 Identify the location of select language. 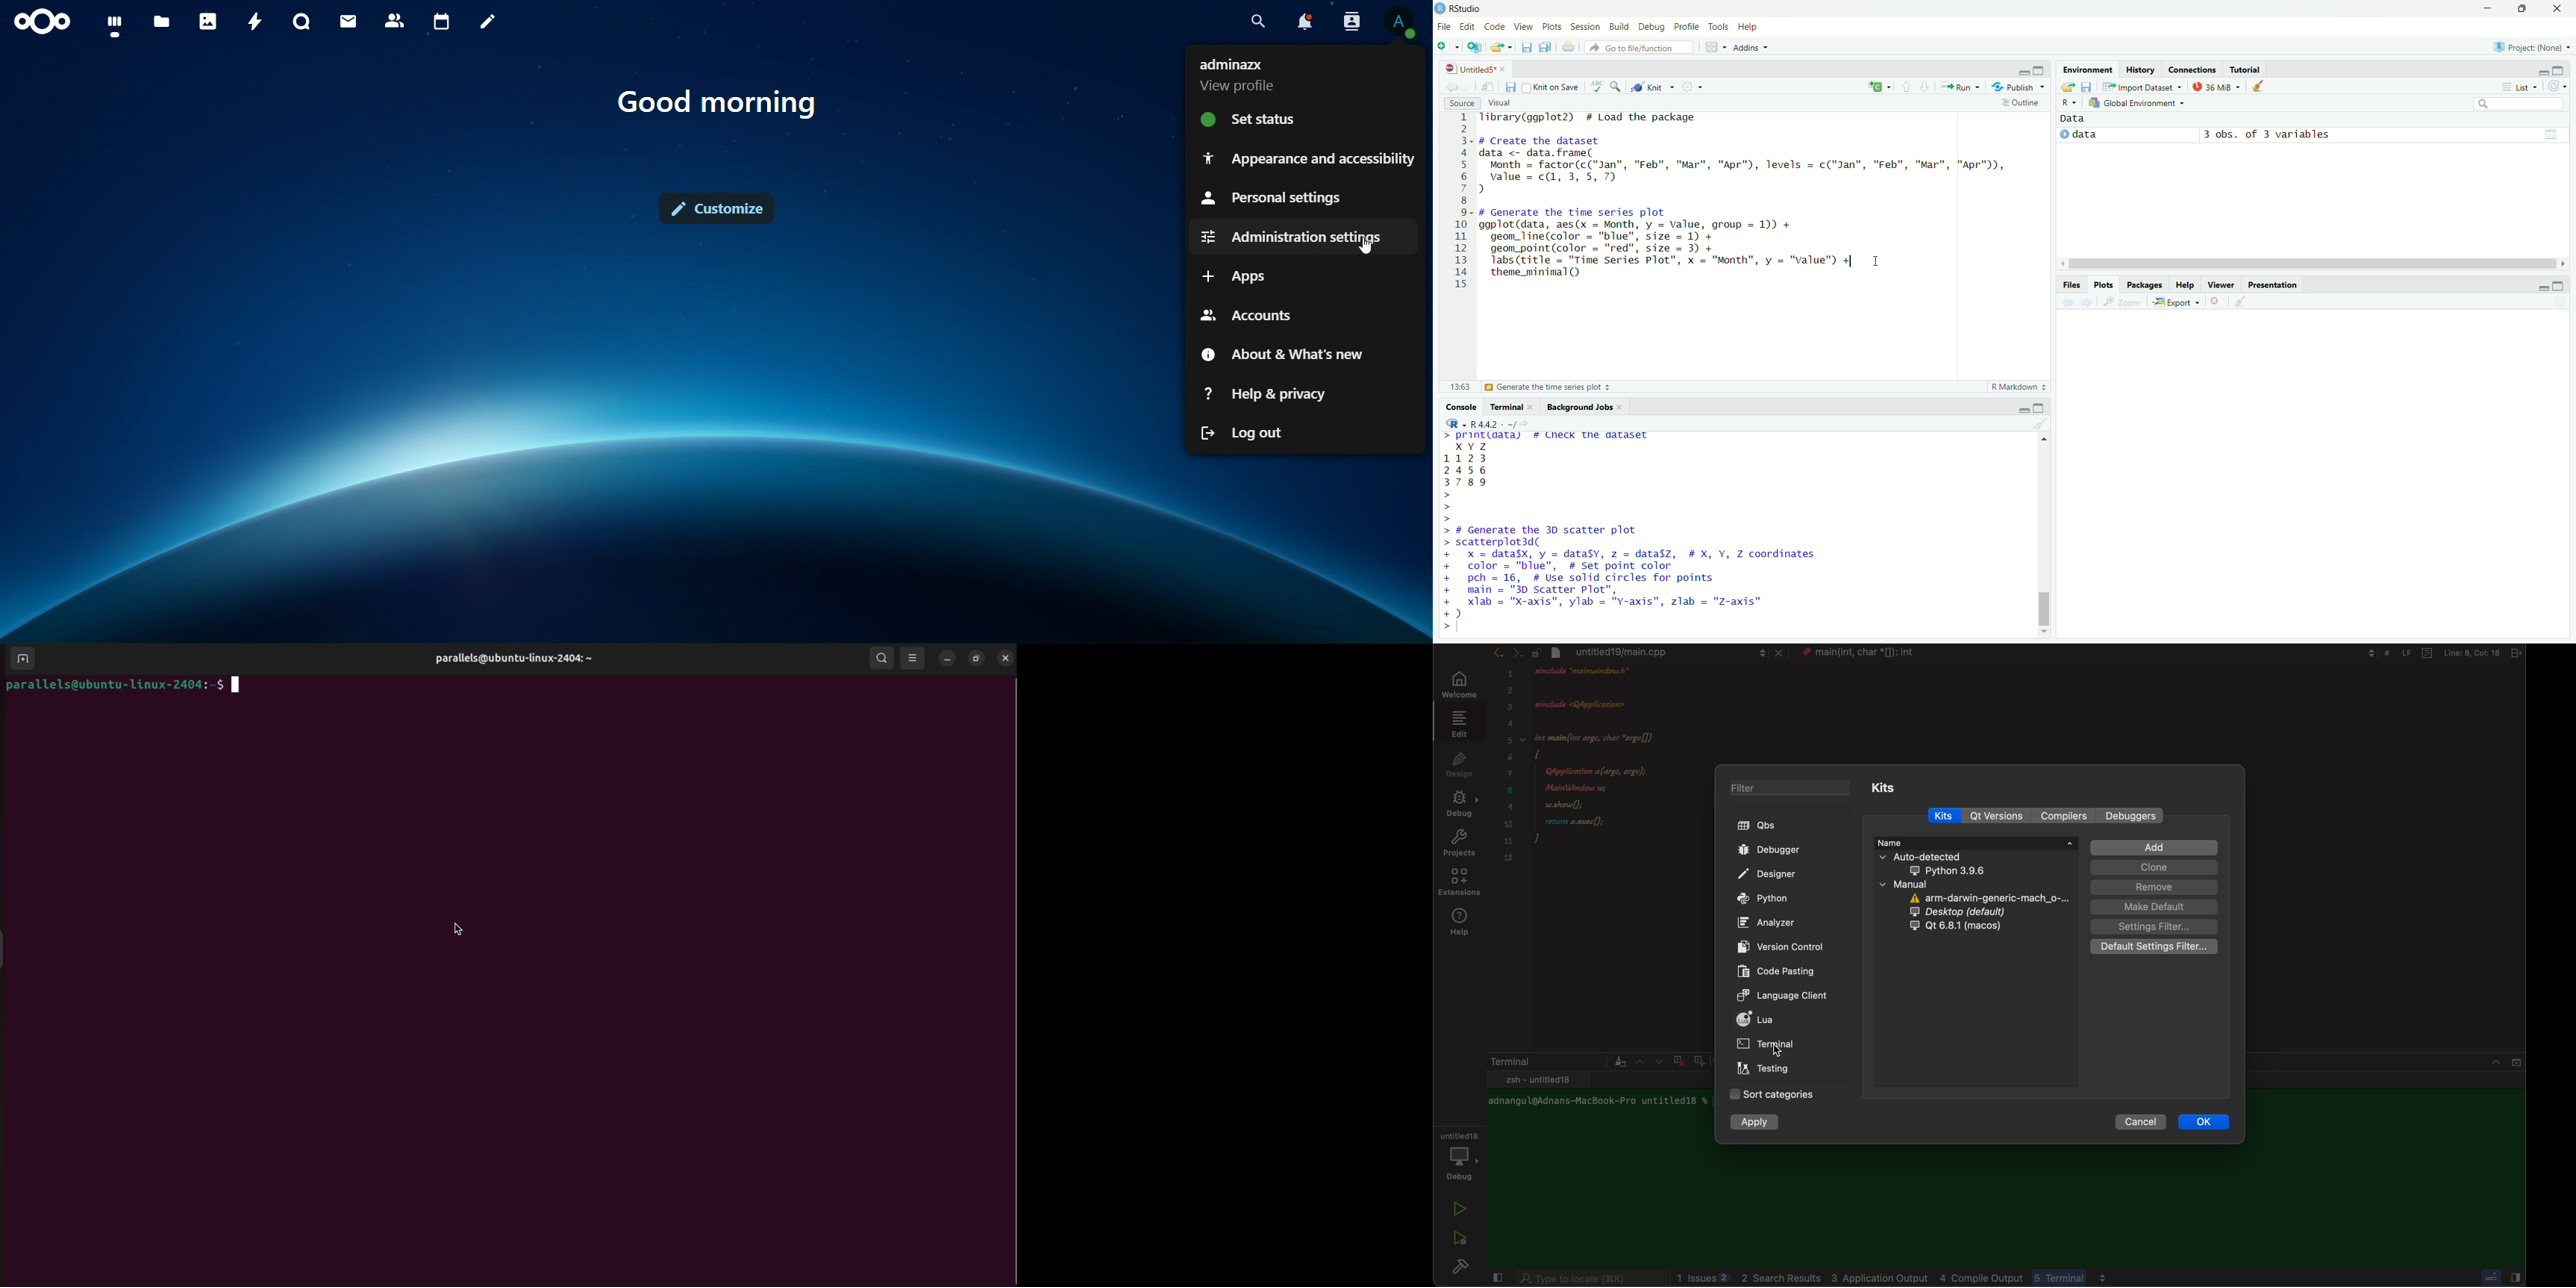
(1451, 424).